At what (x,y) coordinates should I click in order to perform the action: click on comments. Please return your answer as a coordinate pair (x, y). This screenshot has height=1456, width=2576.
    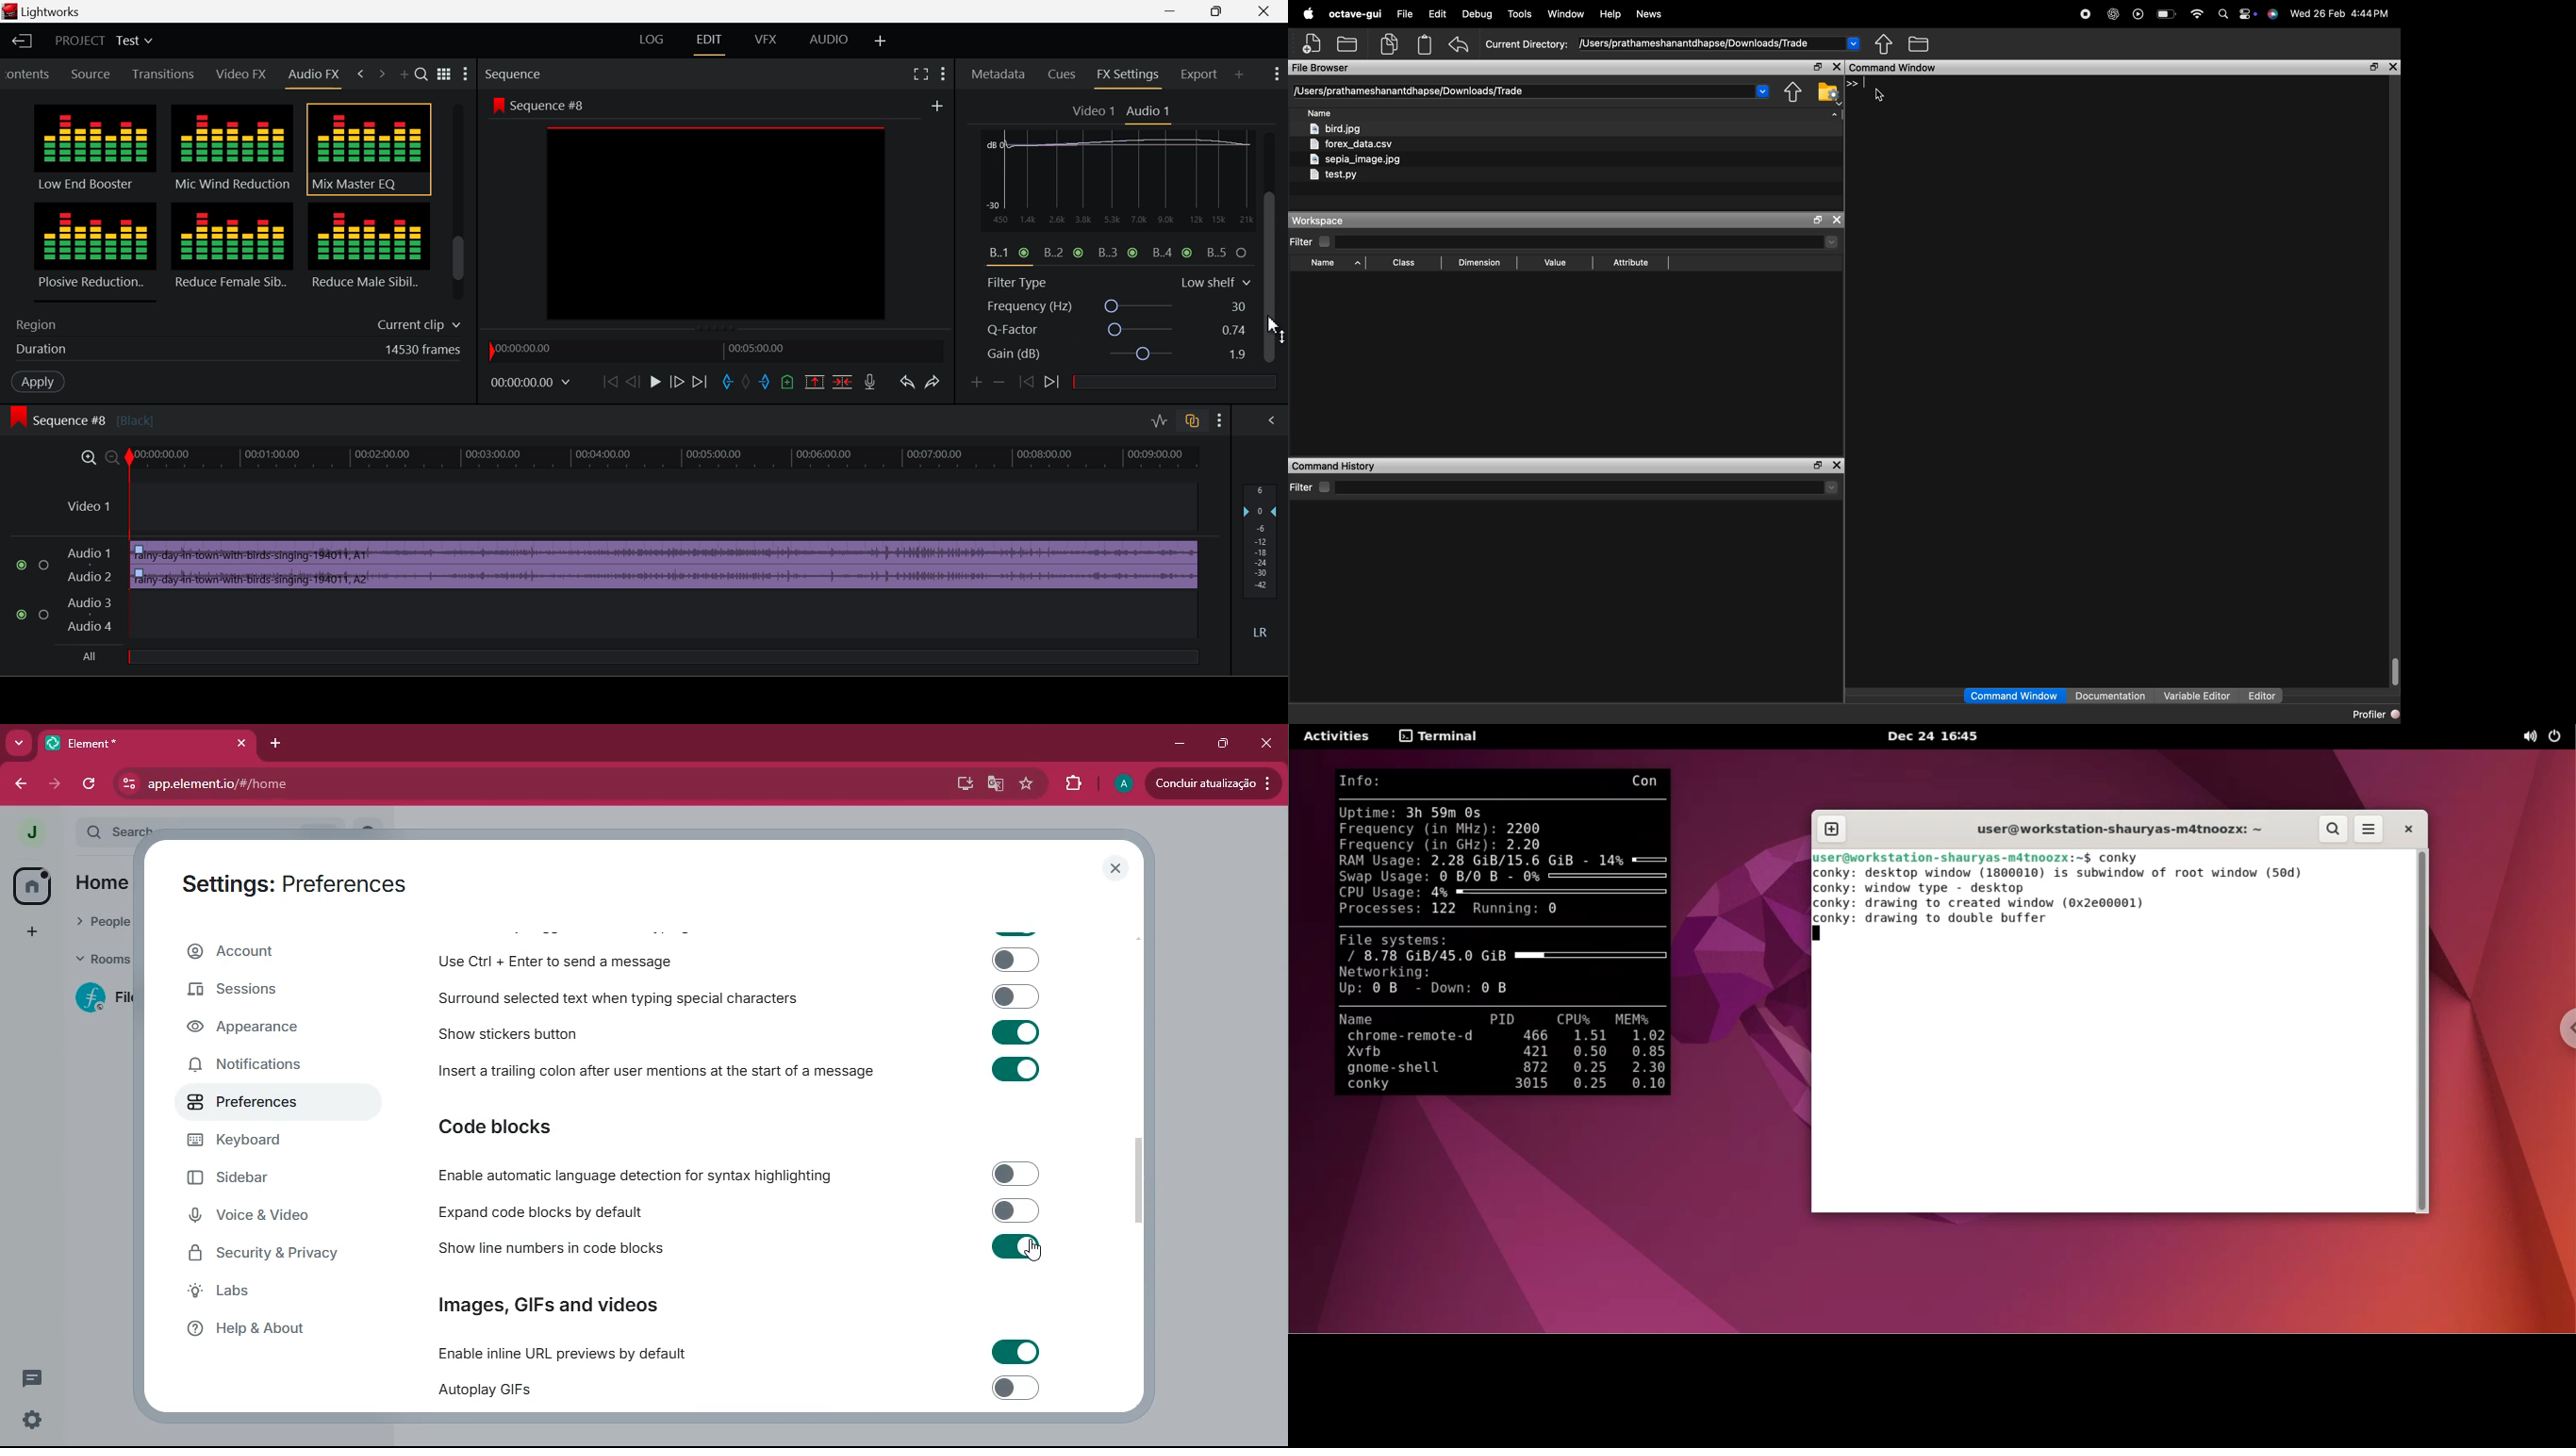
    Looking at the image, I should click on (32, 1377).